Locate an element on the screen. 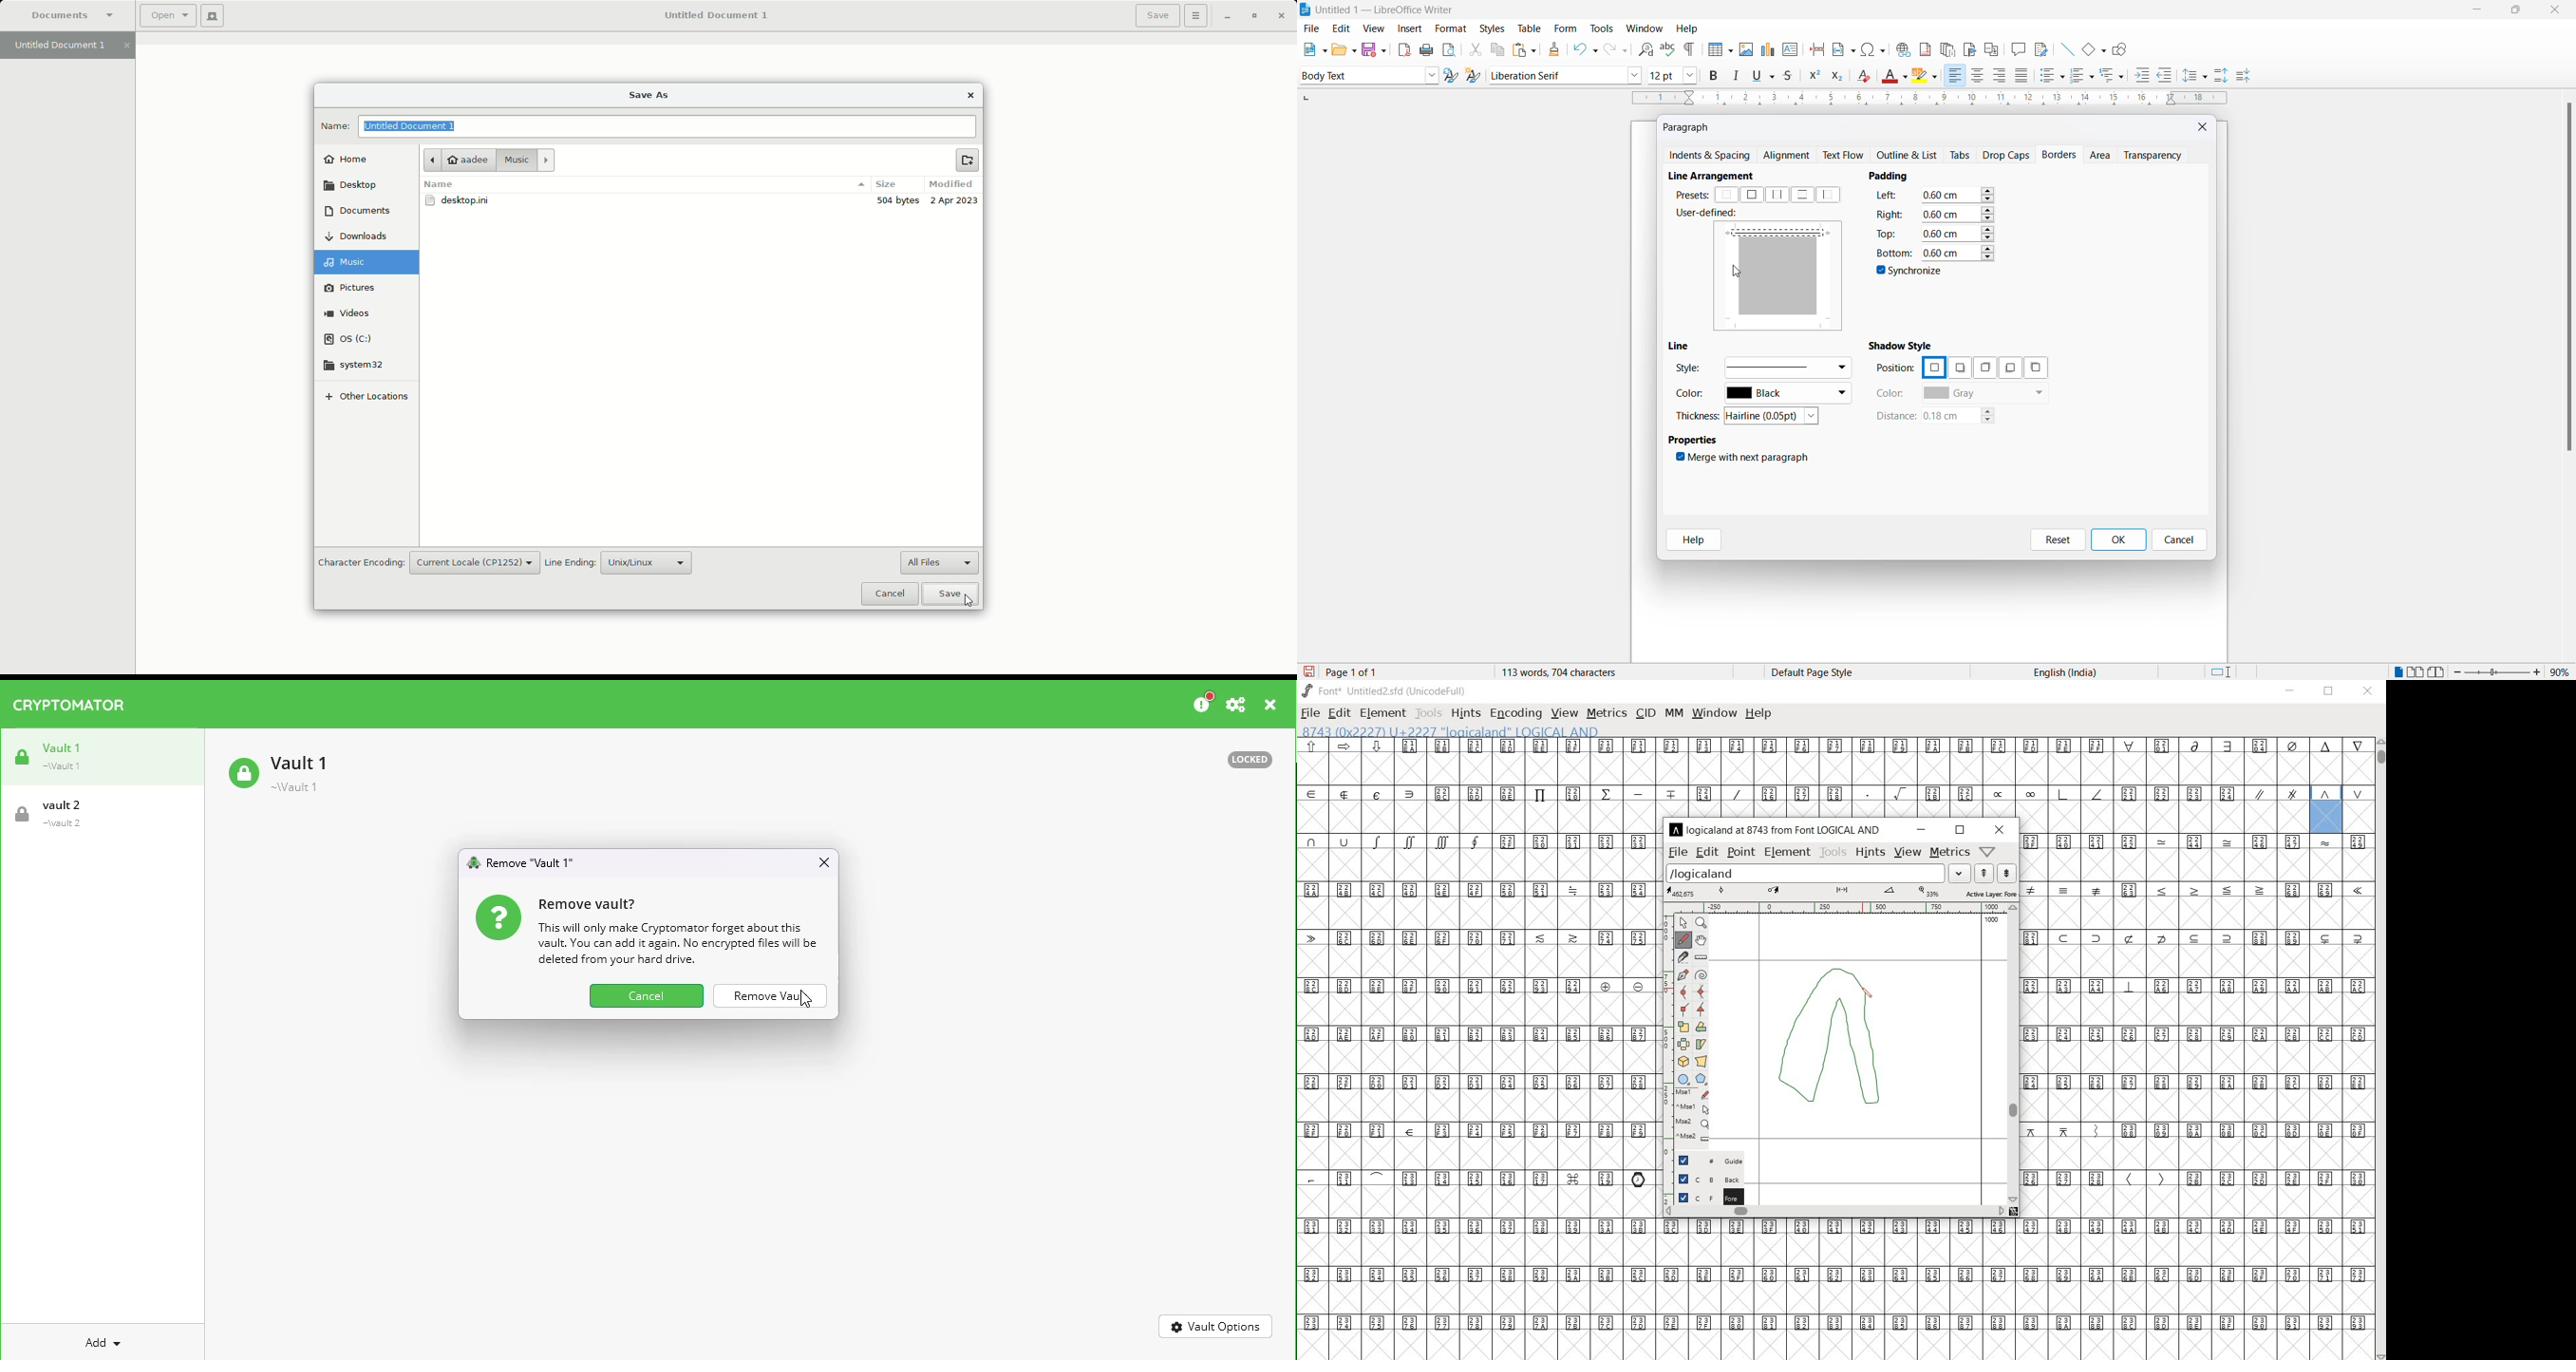 The width and height of the screenshot is (2576, 1372). minimize is located at coordinates (2476, 12).